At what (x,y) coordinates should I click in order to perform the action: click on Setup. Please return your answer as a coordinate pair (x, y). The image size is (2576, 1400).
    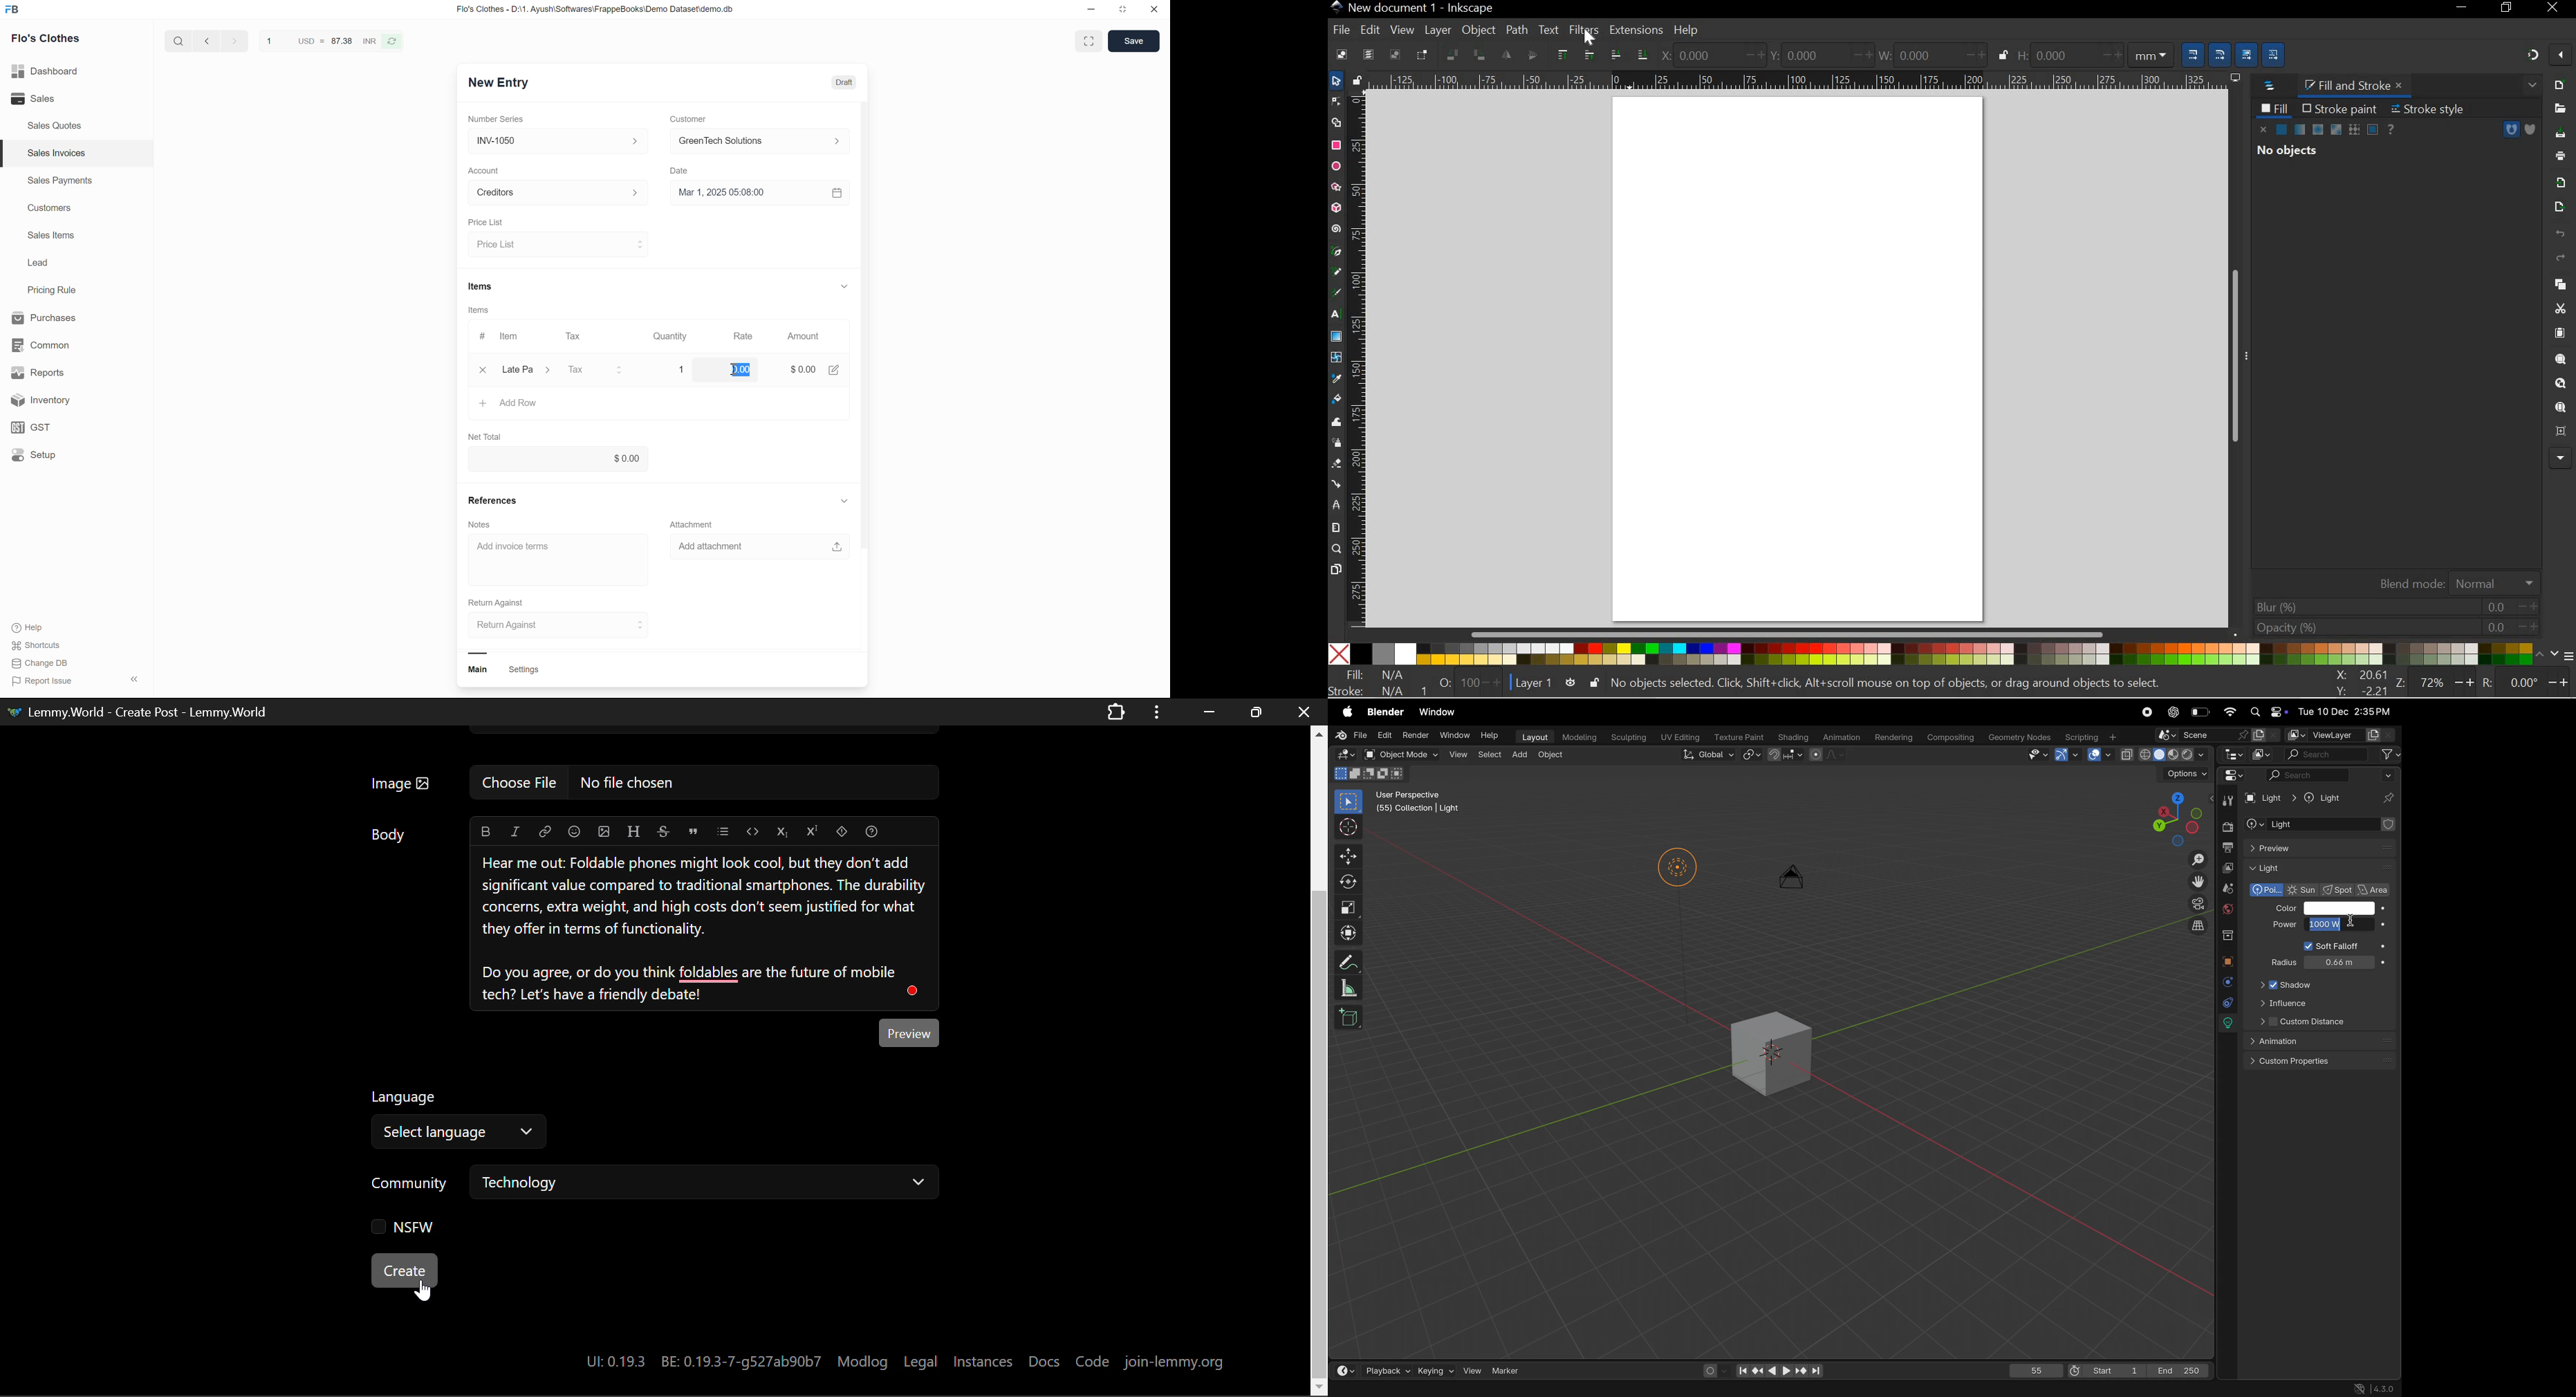
    Looking at the image, I should click on (68, 459).